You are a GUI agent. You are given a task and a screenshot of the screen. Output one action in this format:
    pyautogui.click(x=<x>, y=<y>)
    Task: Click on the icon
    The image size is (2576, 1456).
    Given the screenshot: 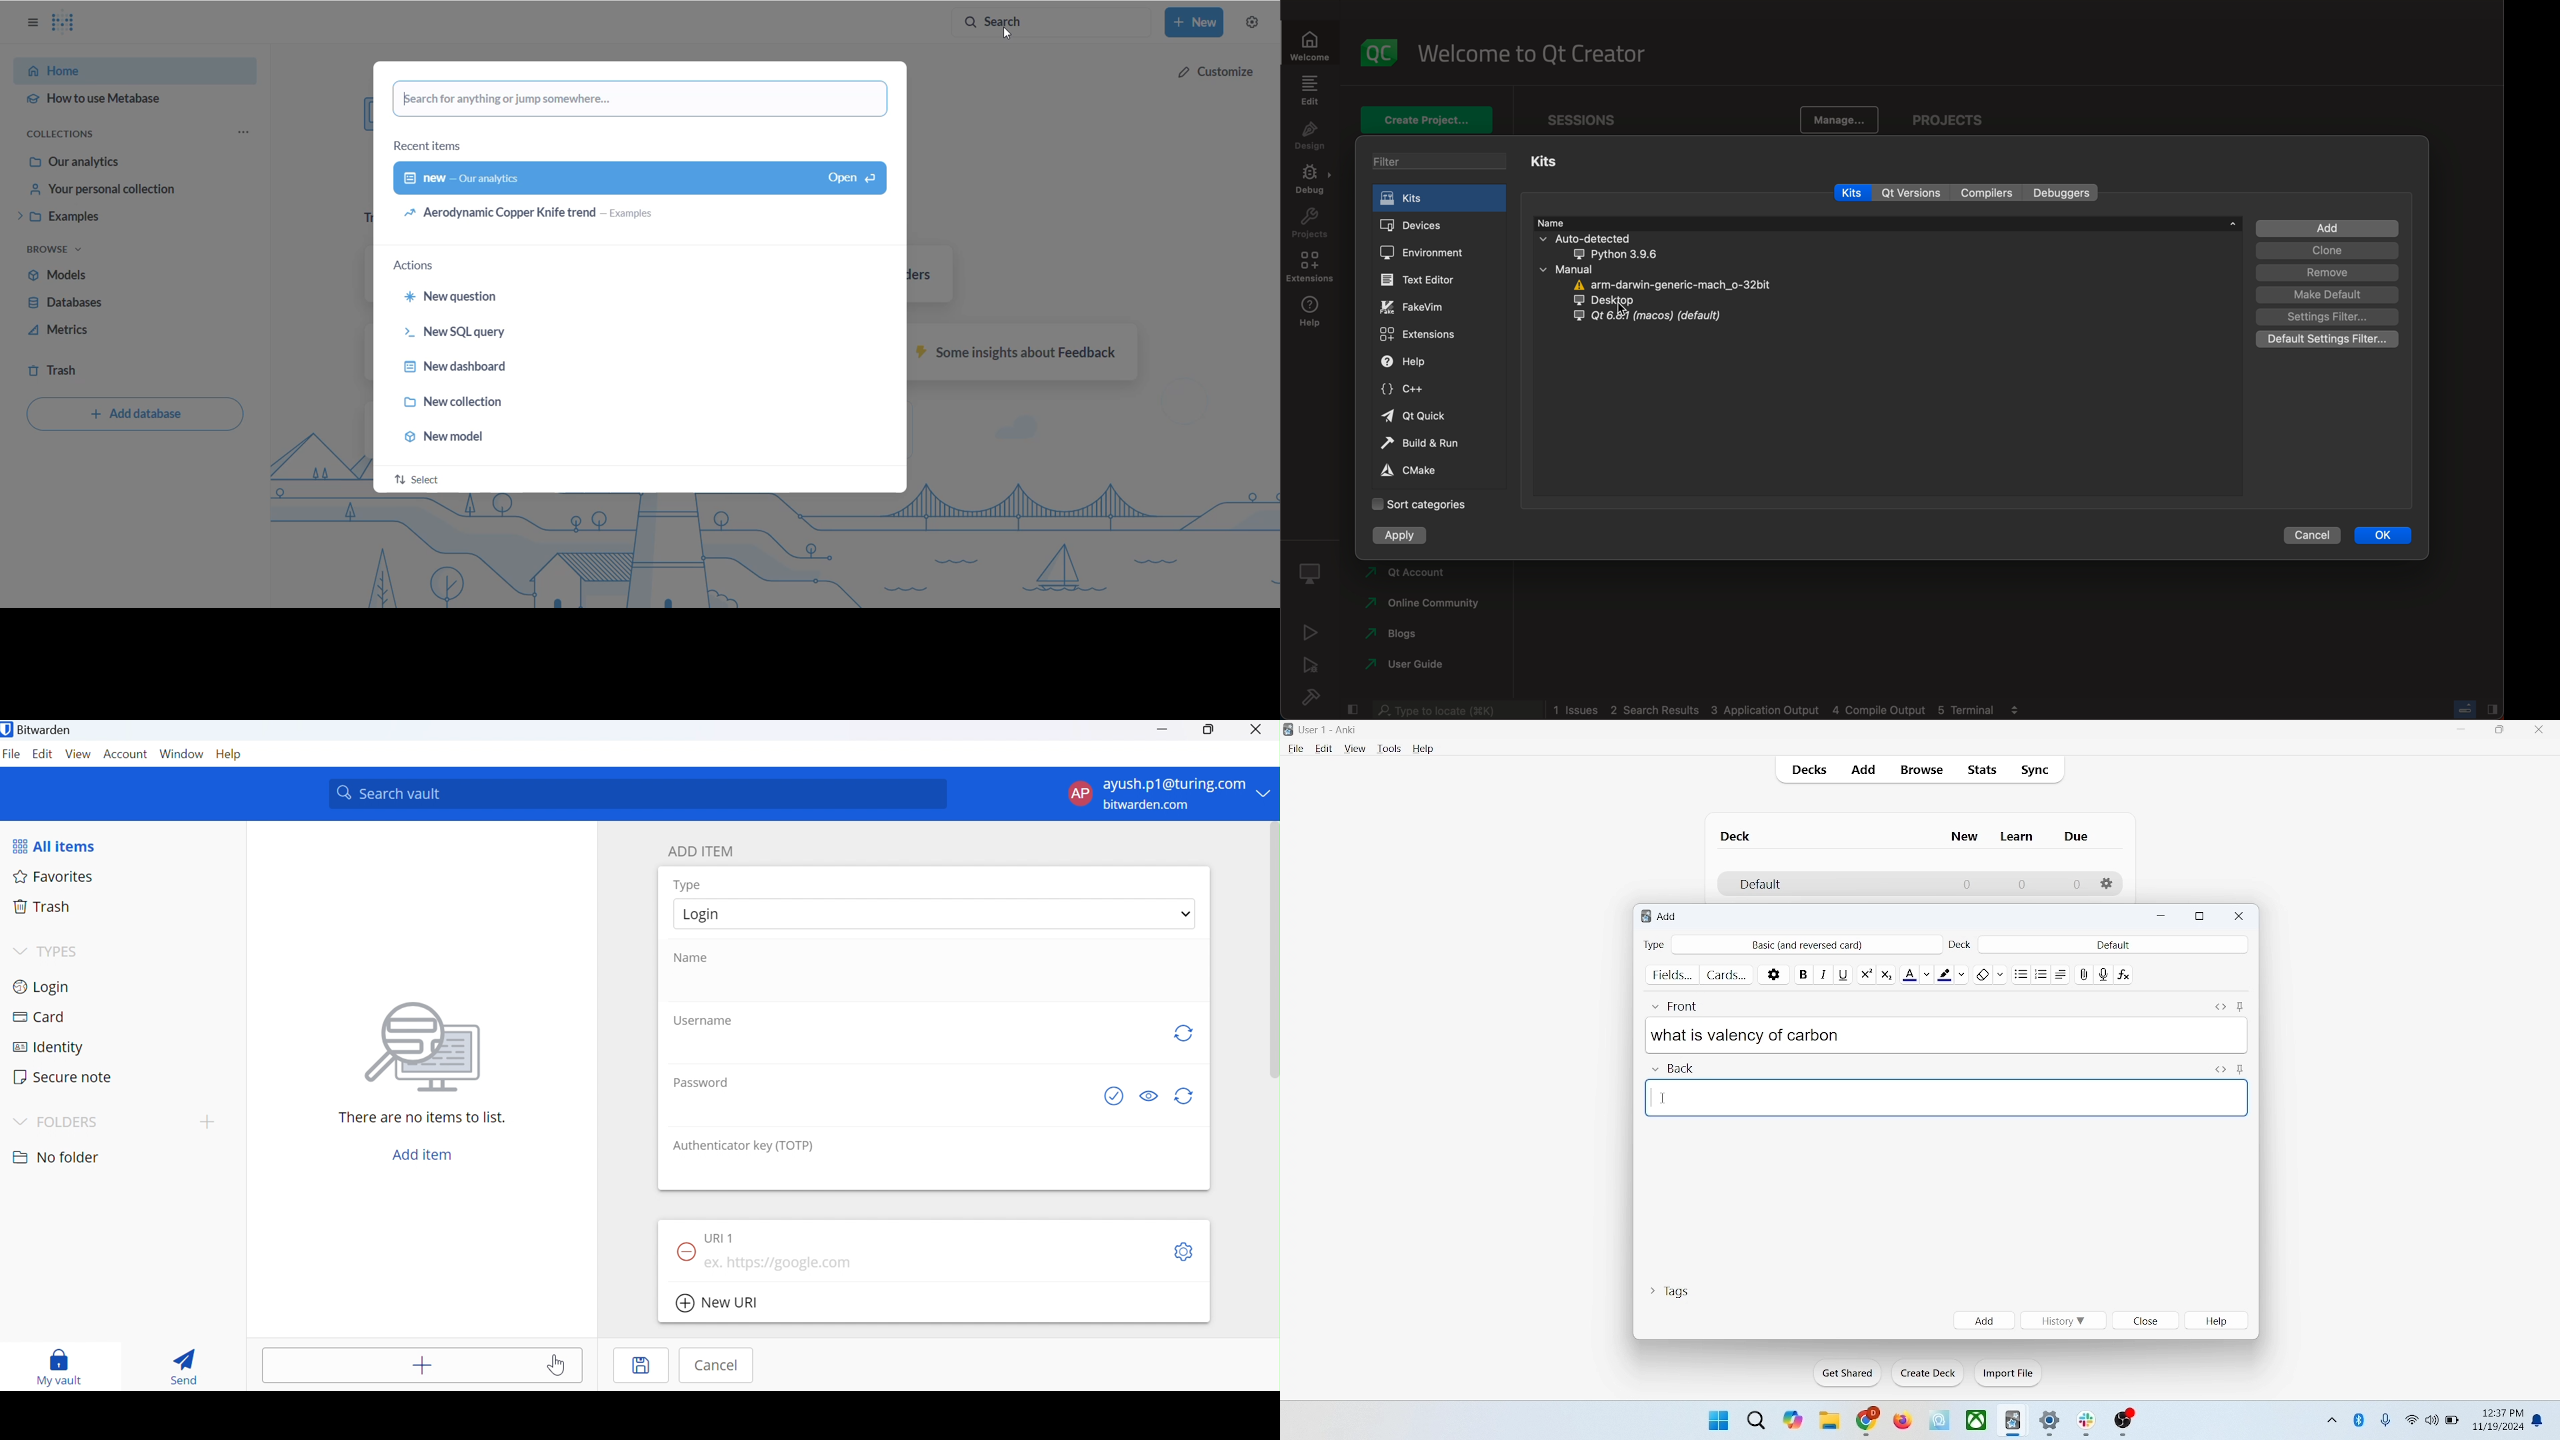 What is the action you would take?
    pyautogui.click(x=2090, y=1424)
    